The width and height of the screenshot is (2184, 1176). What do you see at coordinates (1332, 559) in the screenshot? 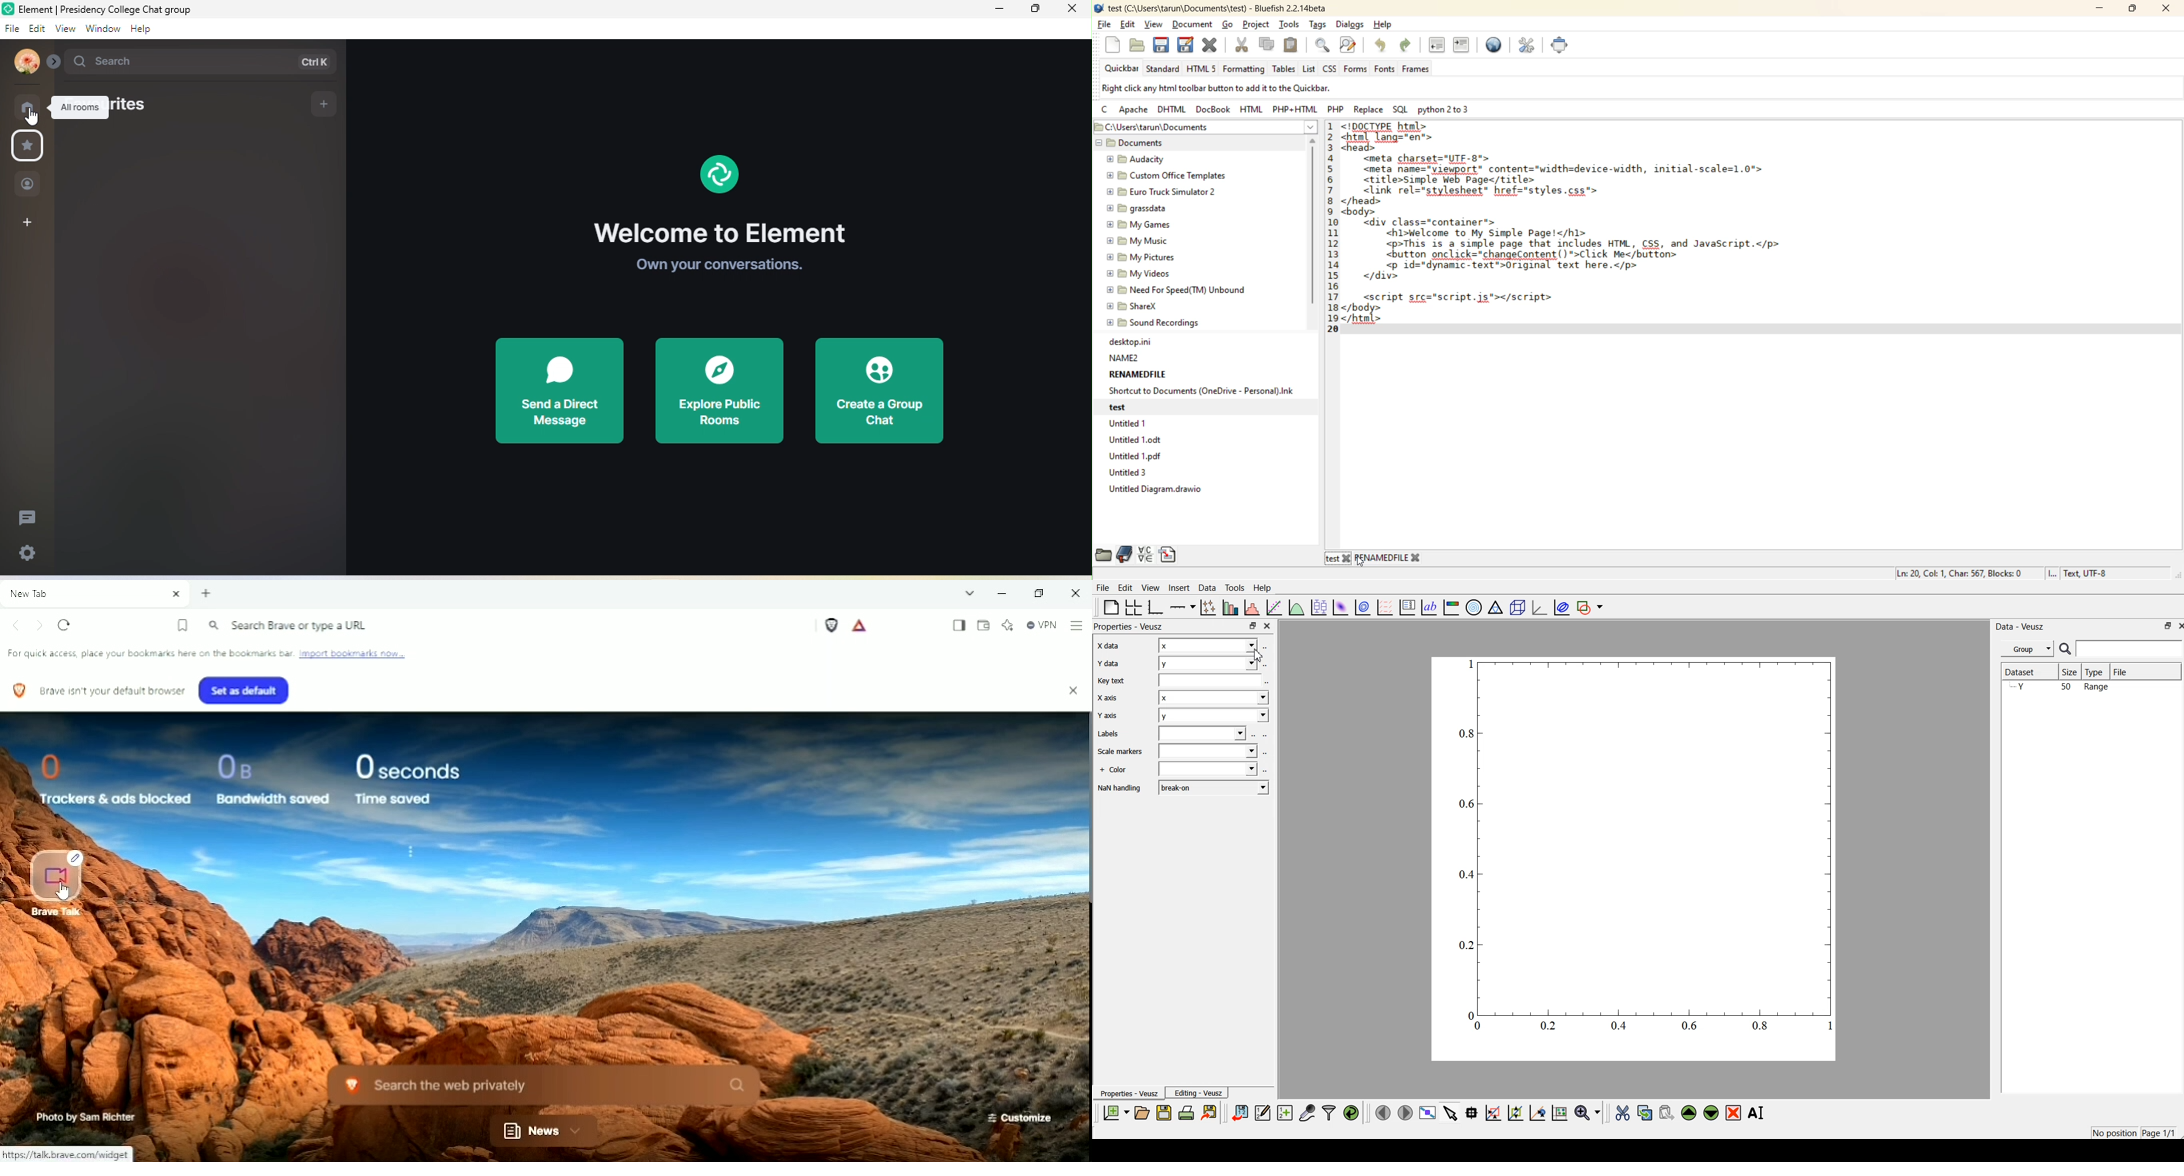
I see `test` at bounding box center [1332, 559].